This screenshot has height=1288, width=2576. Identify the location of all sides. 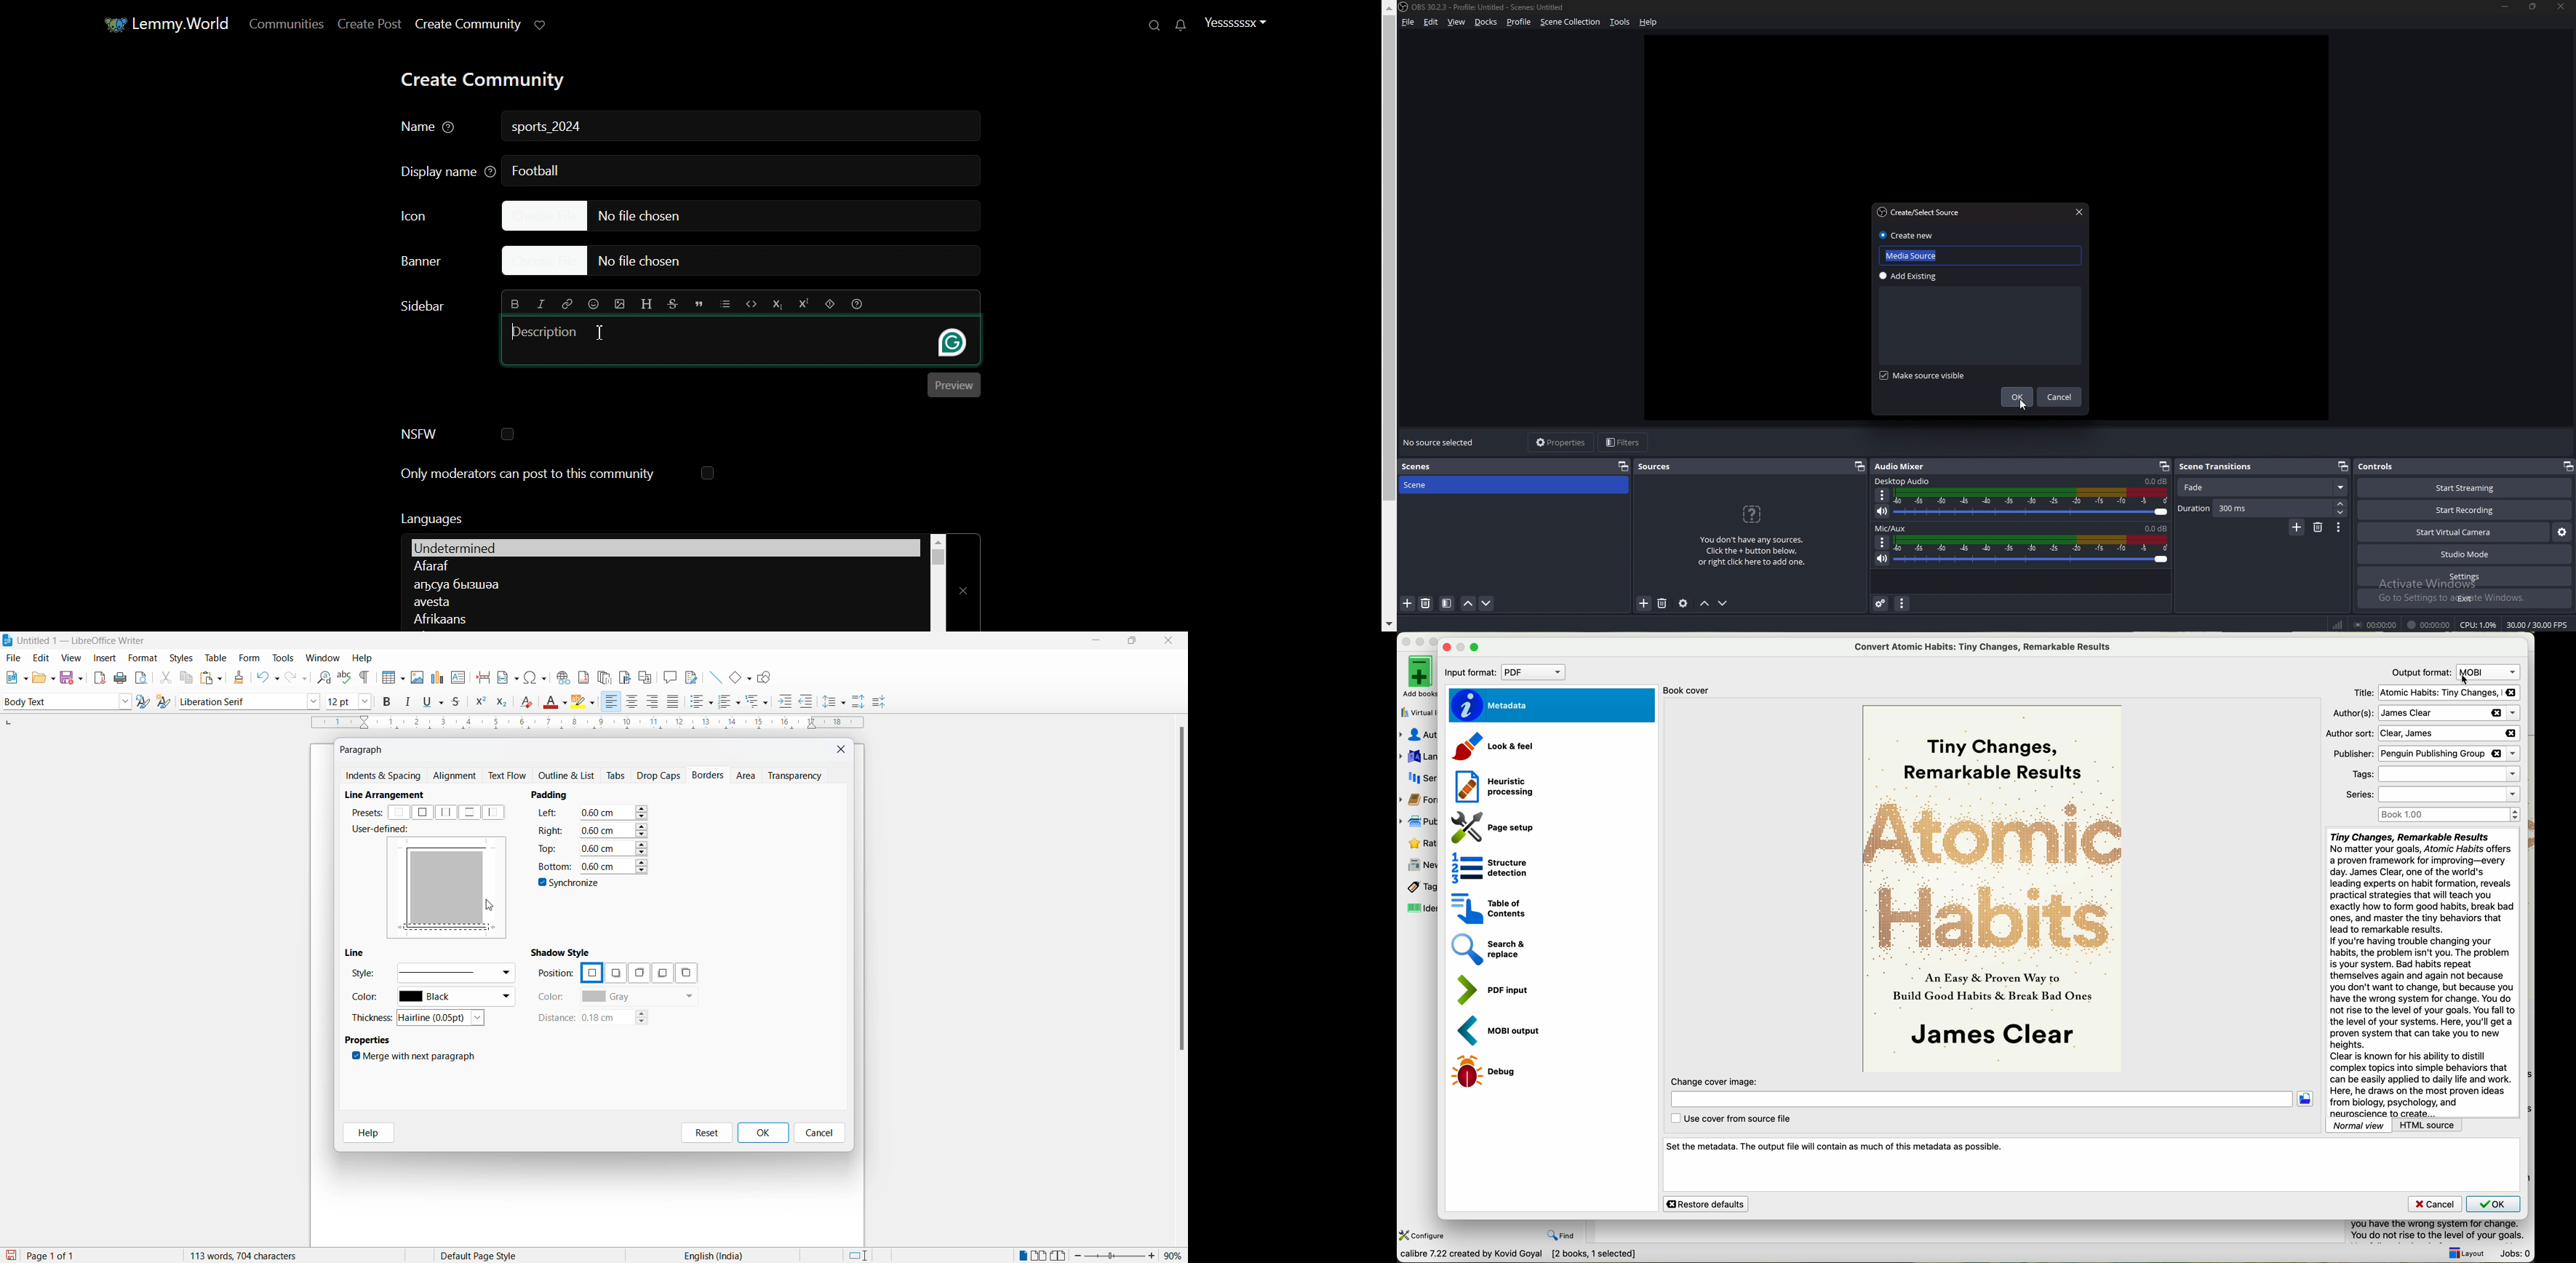
(422, 812).